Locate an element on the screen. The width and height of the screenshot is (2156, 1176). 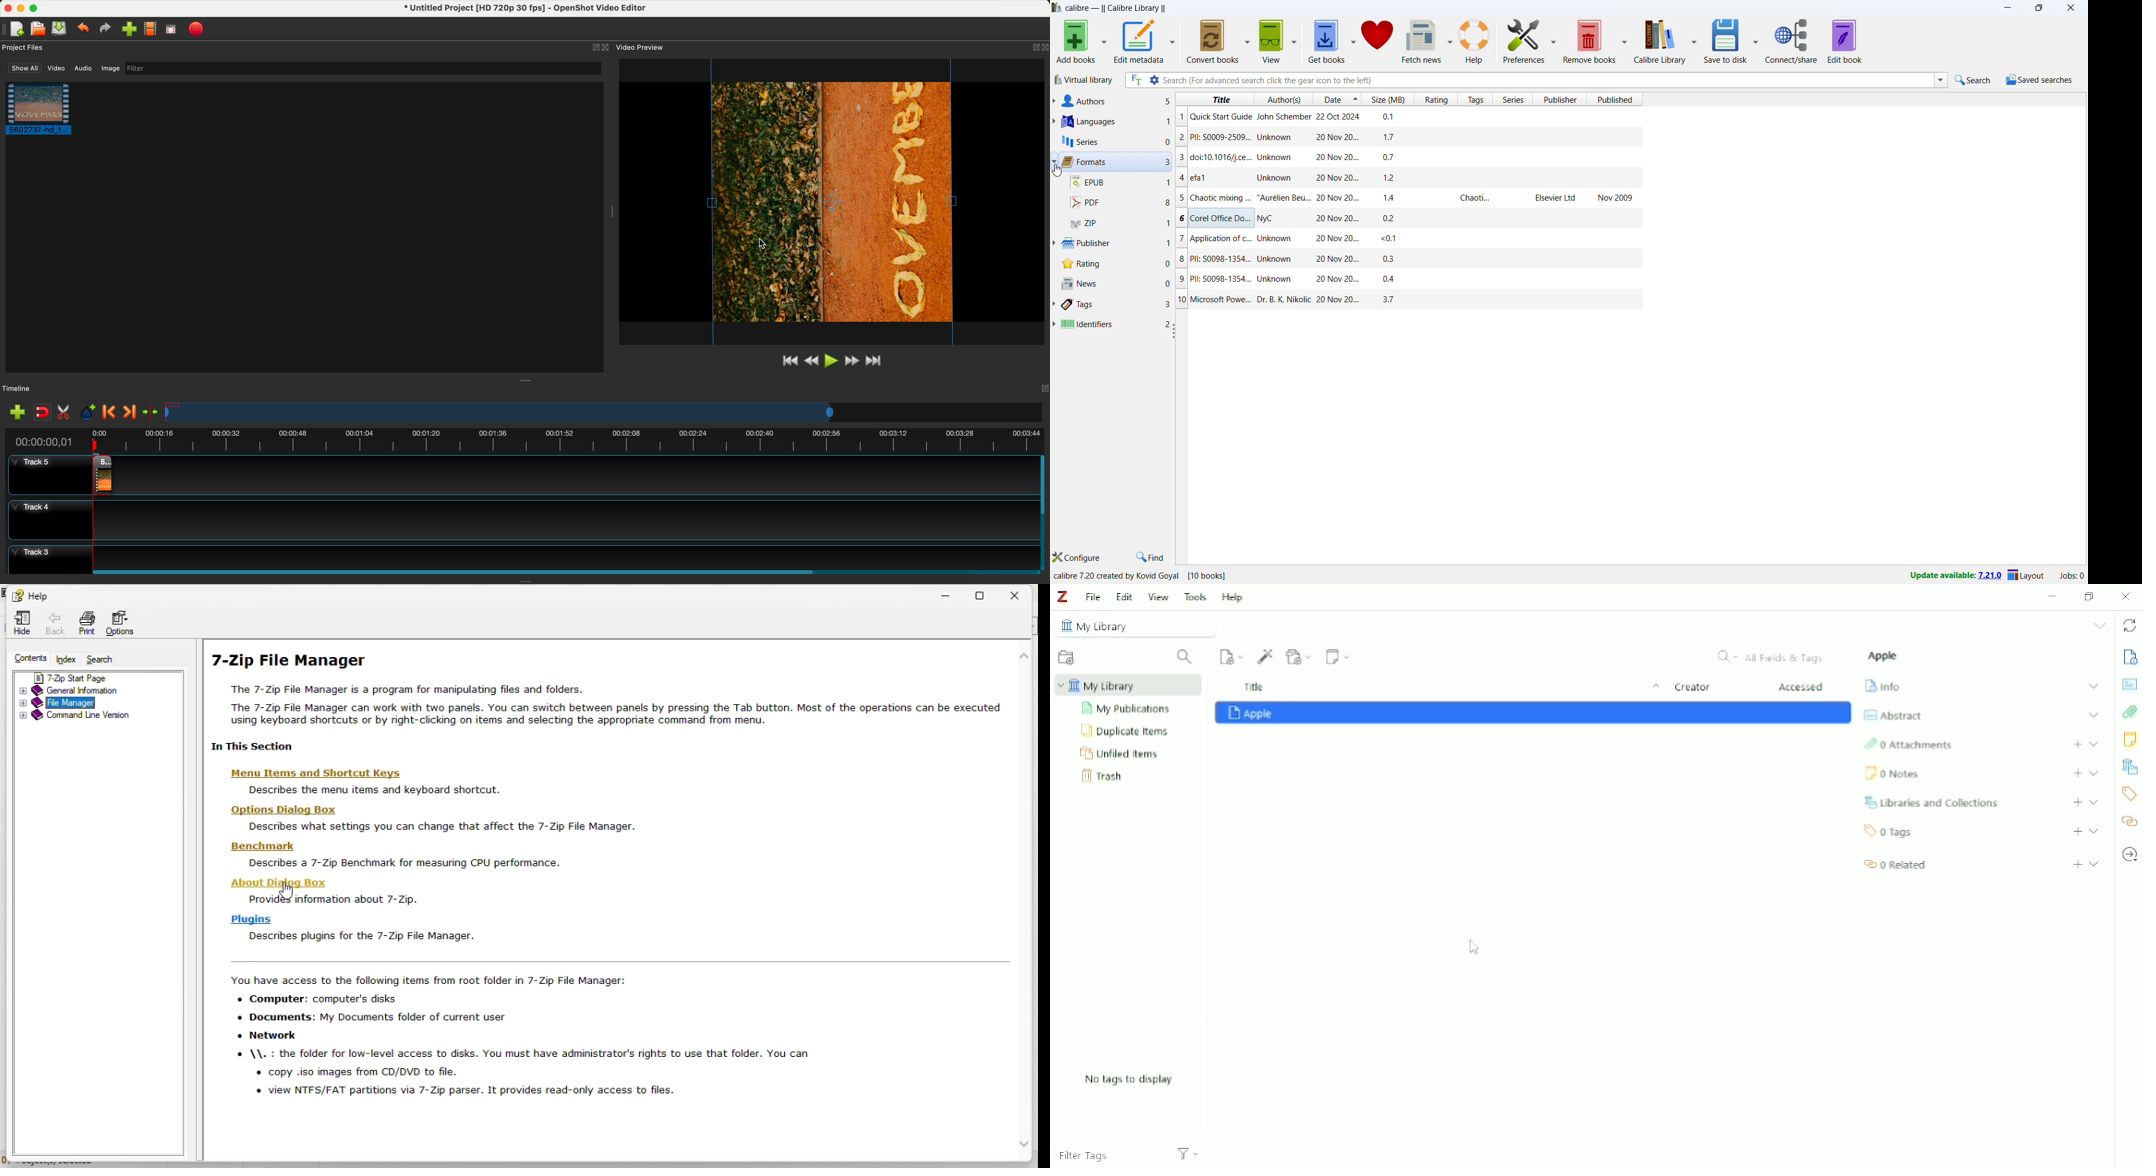
Apple is located at coordinates (1885, 656).